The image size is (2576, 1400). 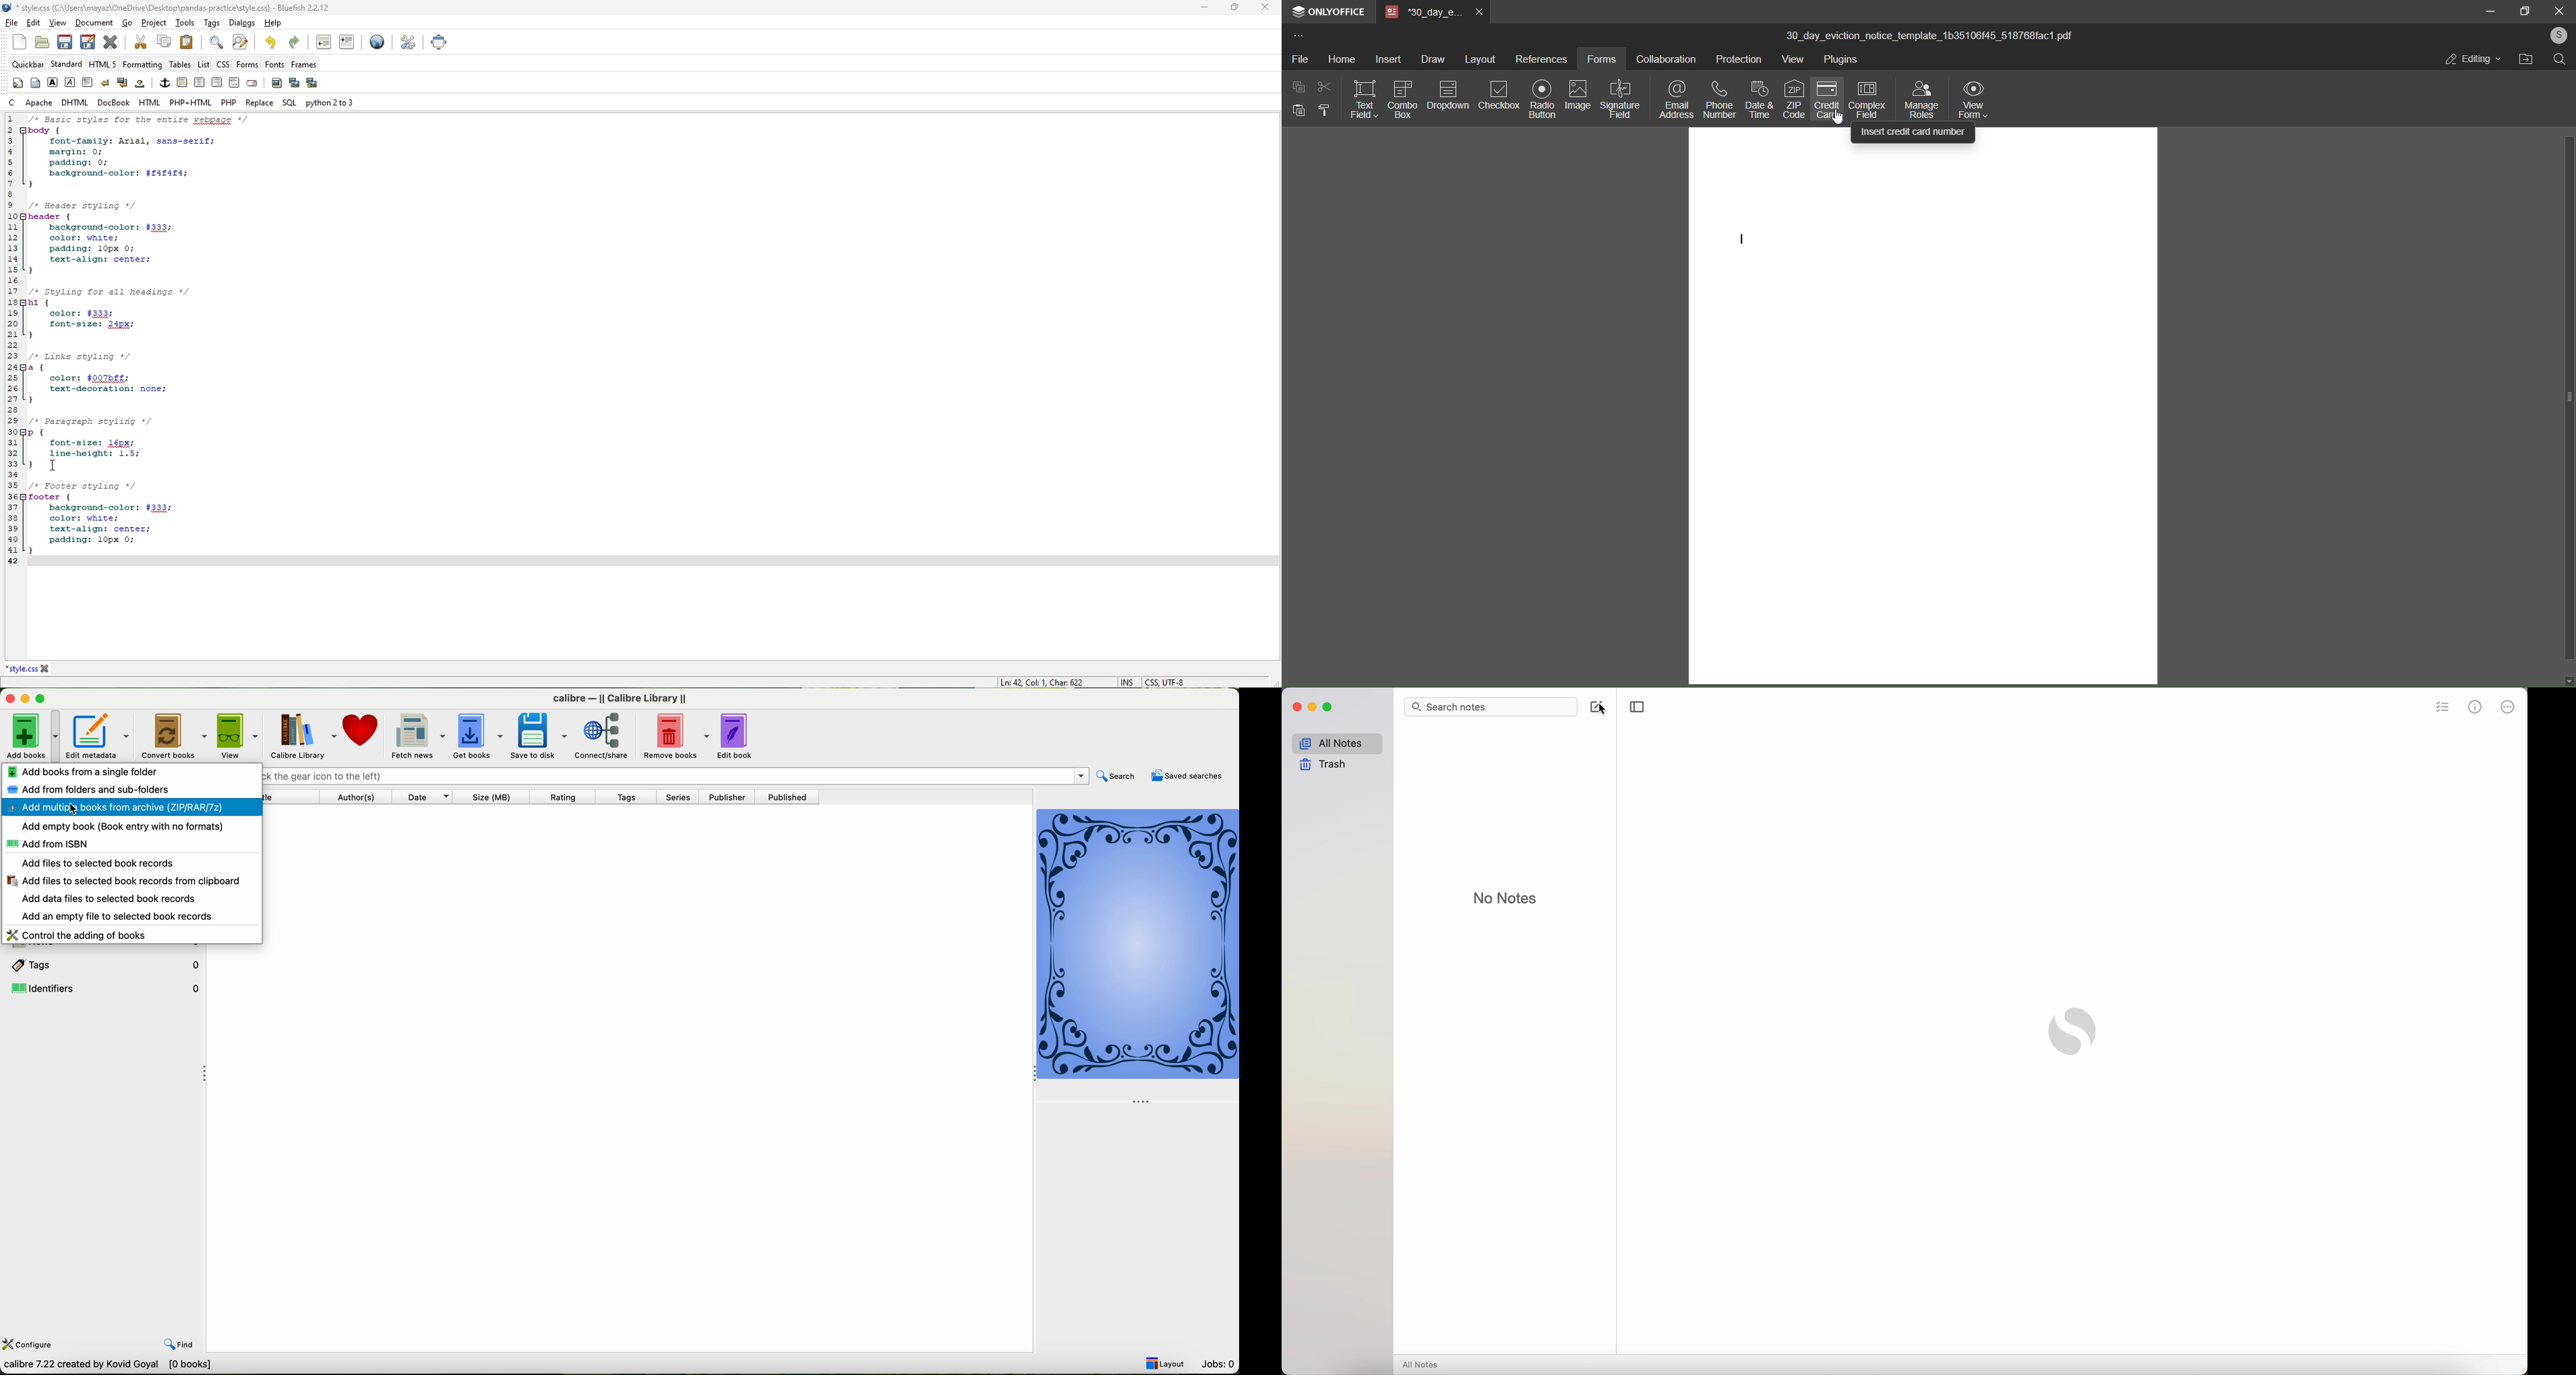 I want to click on help, so click(x=273, y=22).